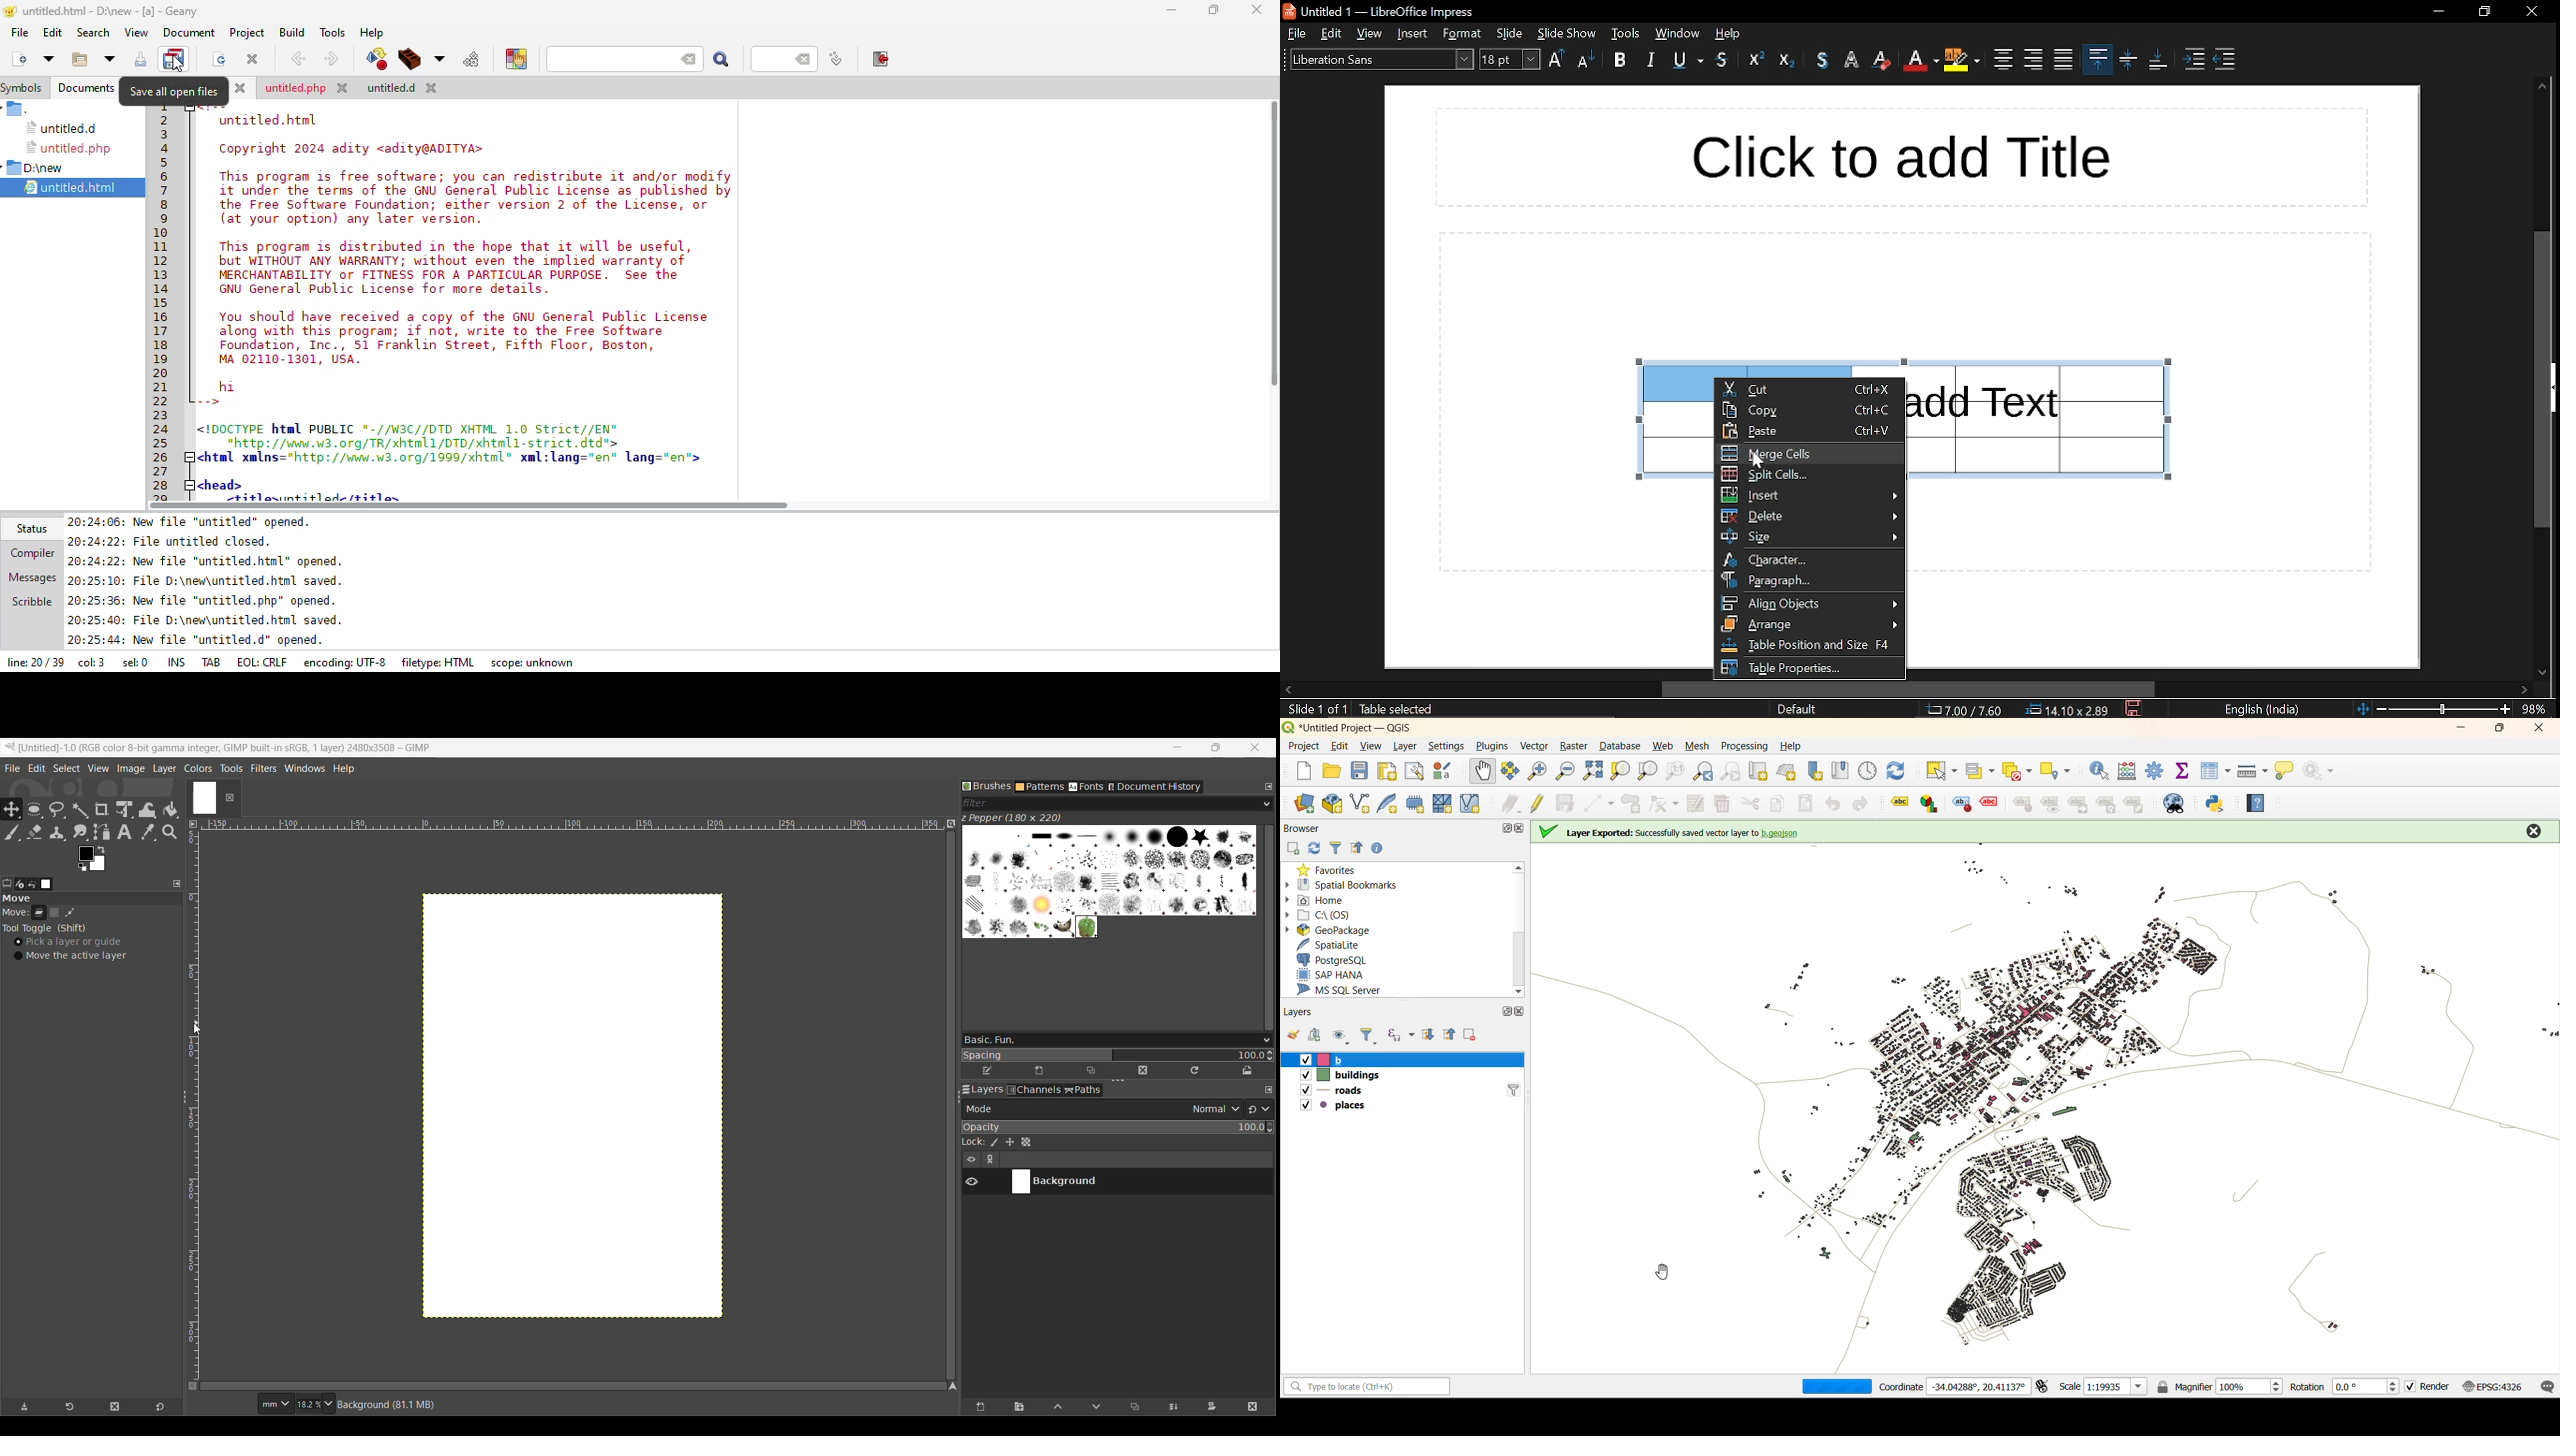 Image resolution: width=2576 pixels, height=1456 pixels. Describe the element at coordinates (228, 747) in the screenshot. I see `Project name, details and software name` at that location.